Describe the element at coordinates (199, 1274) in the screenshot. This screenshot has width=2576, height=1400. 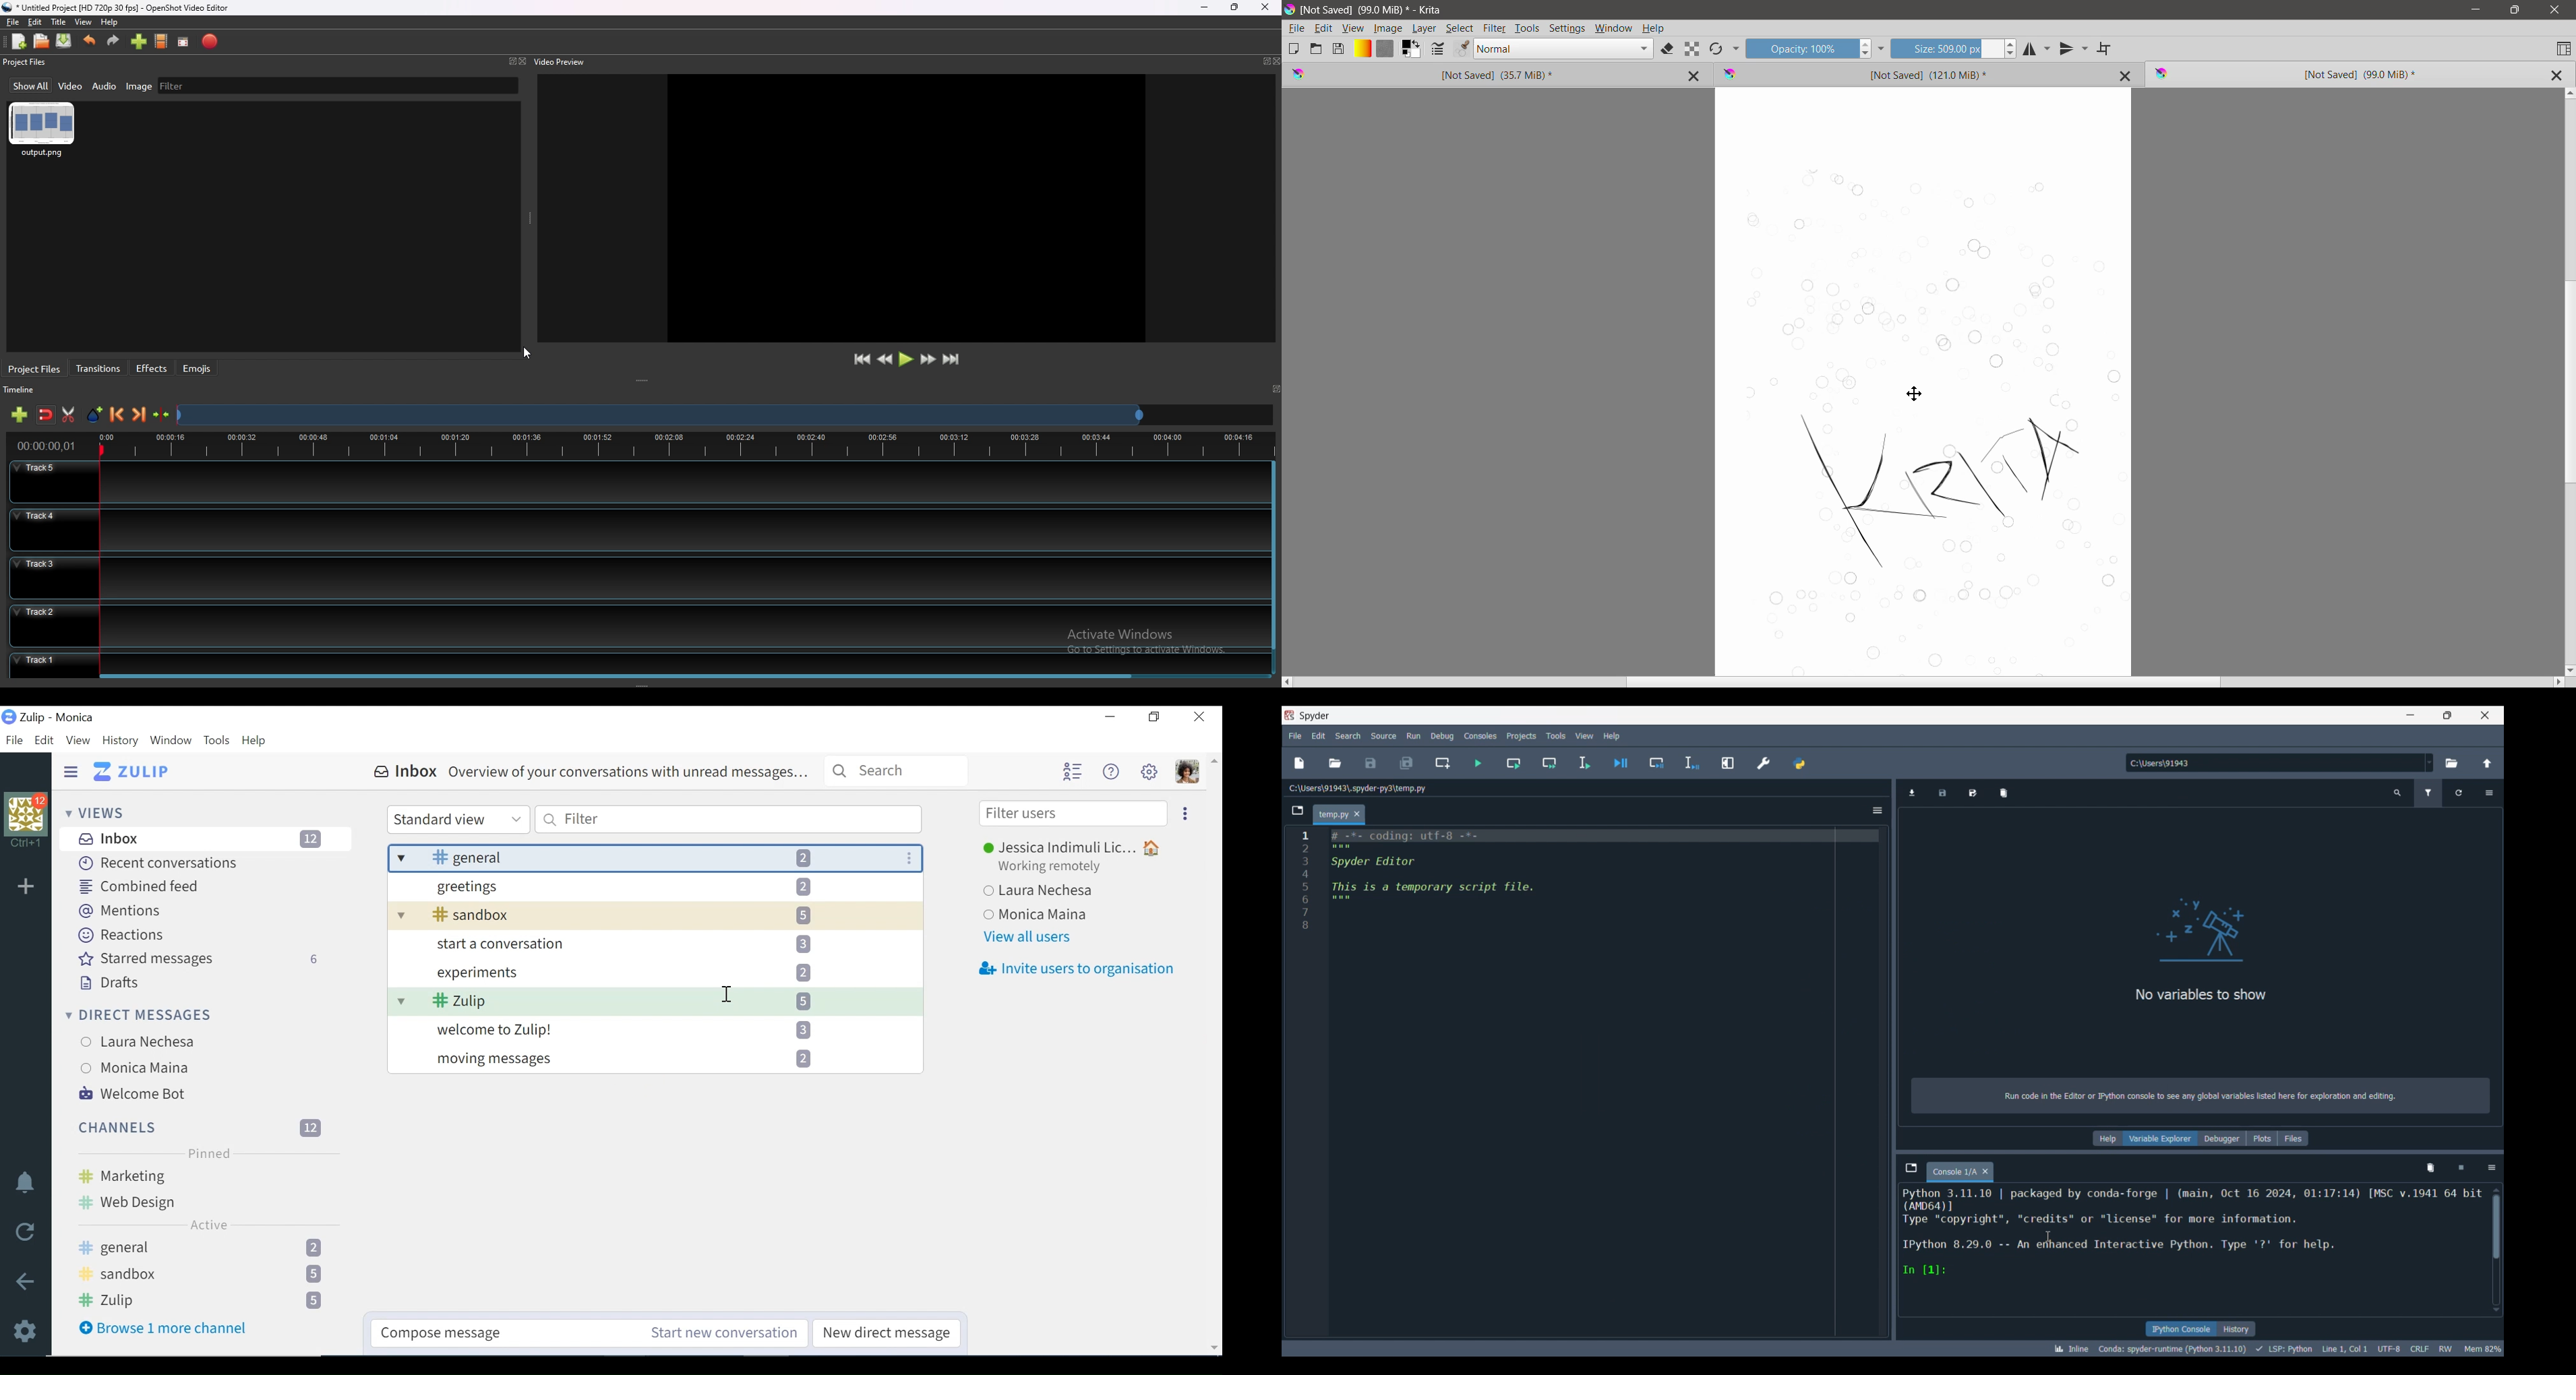
I see `#Sandbox` at that location.